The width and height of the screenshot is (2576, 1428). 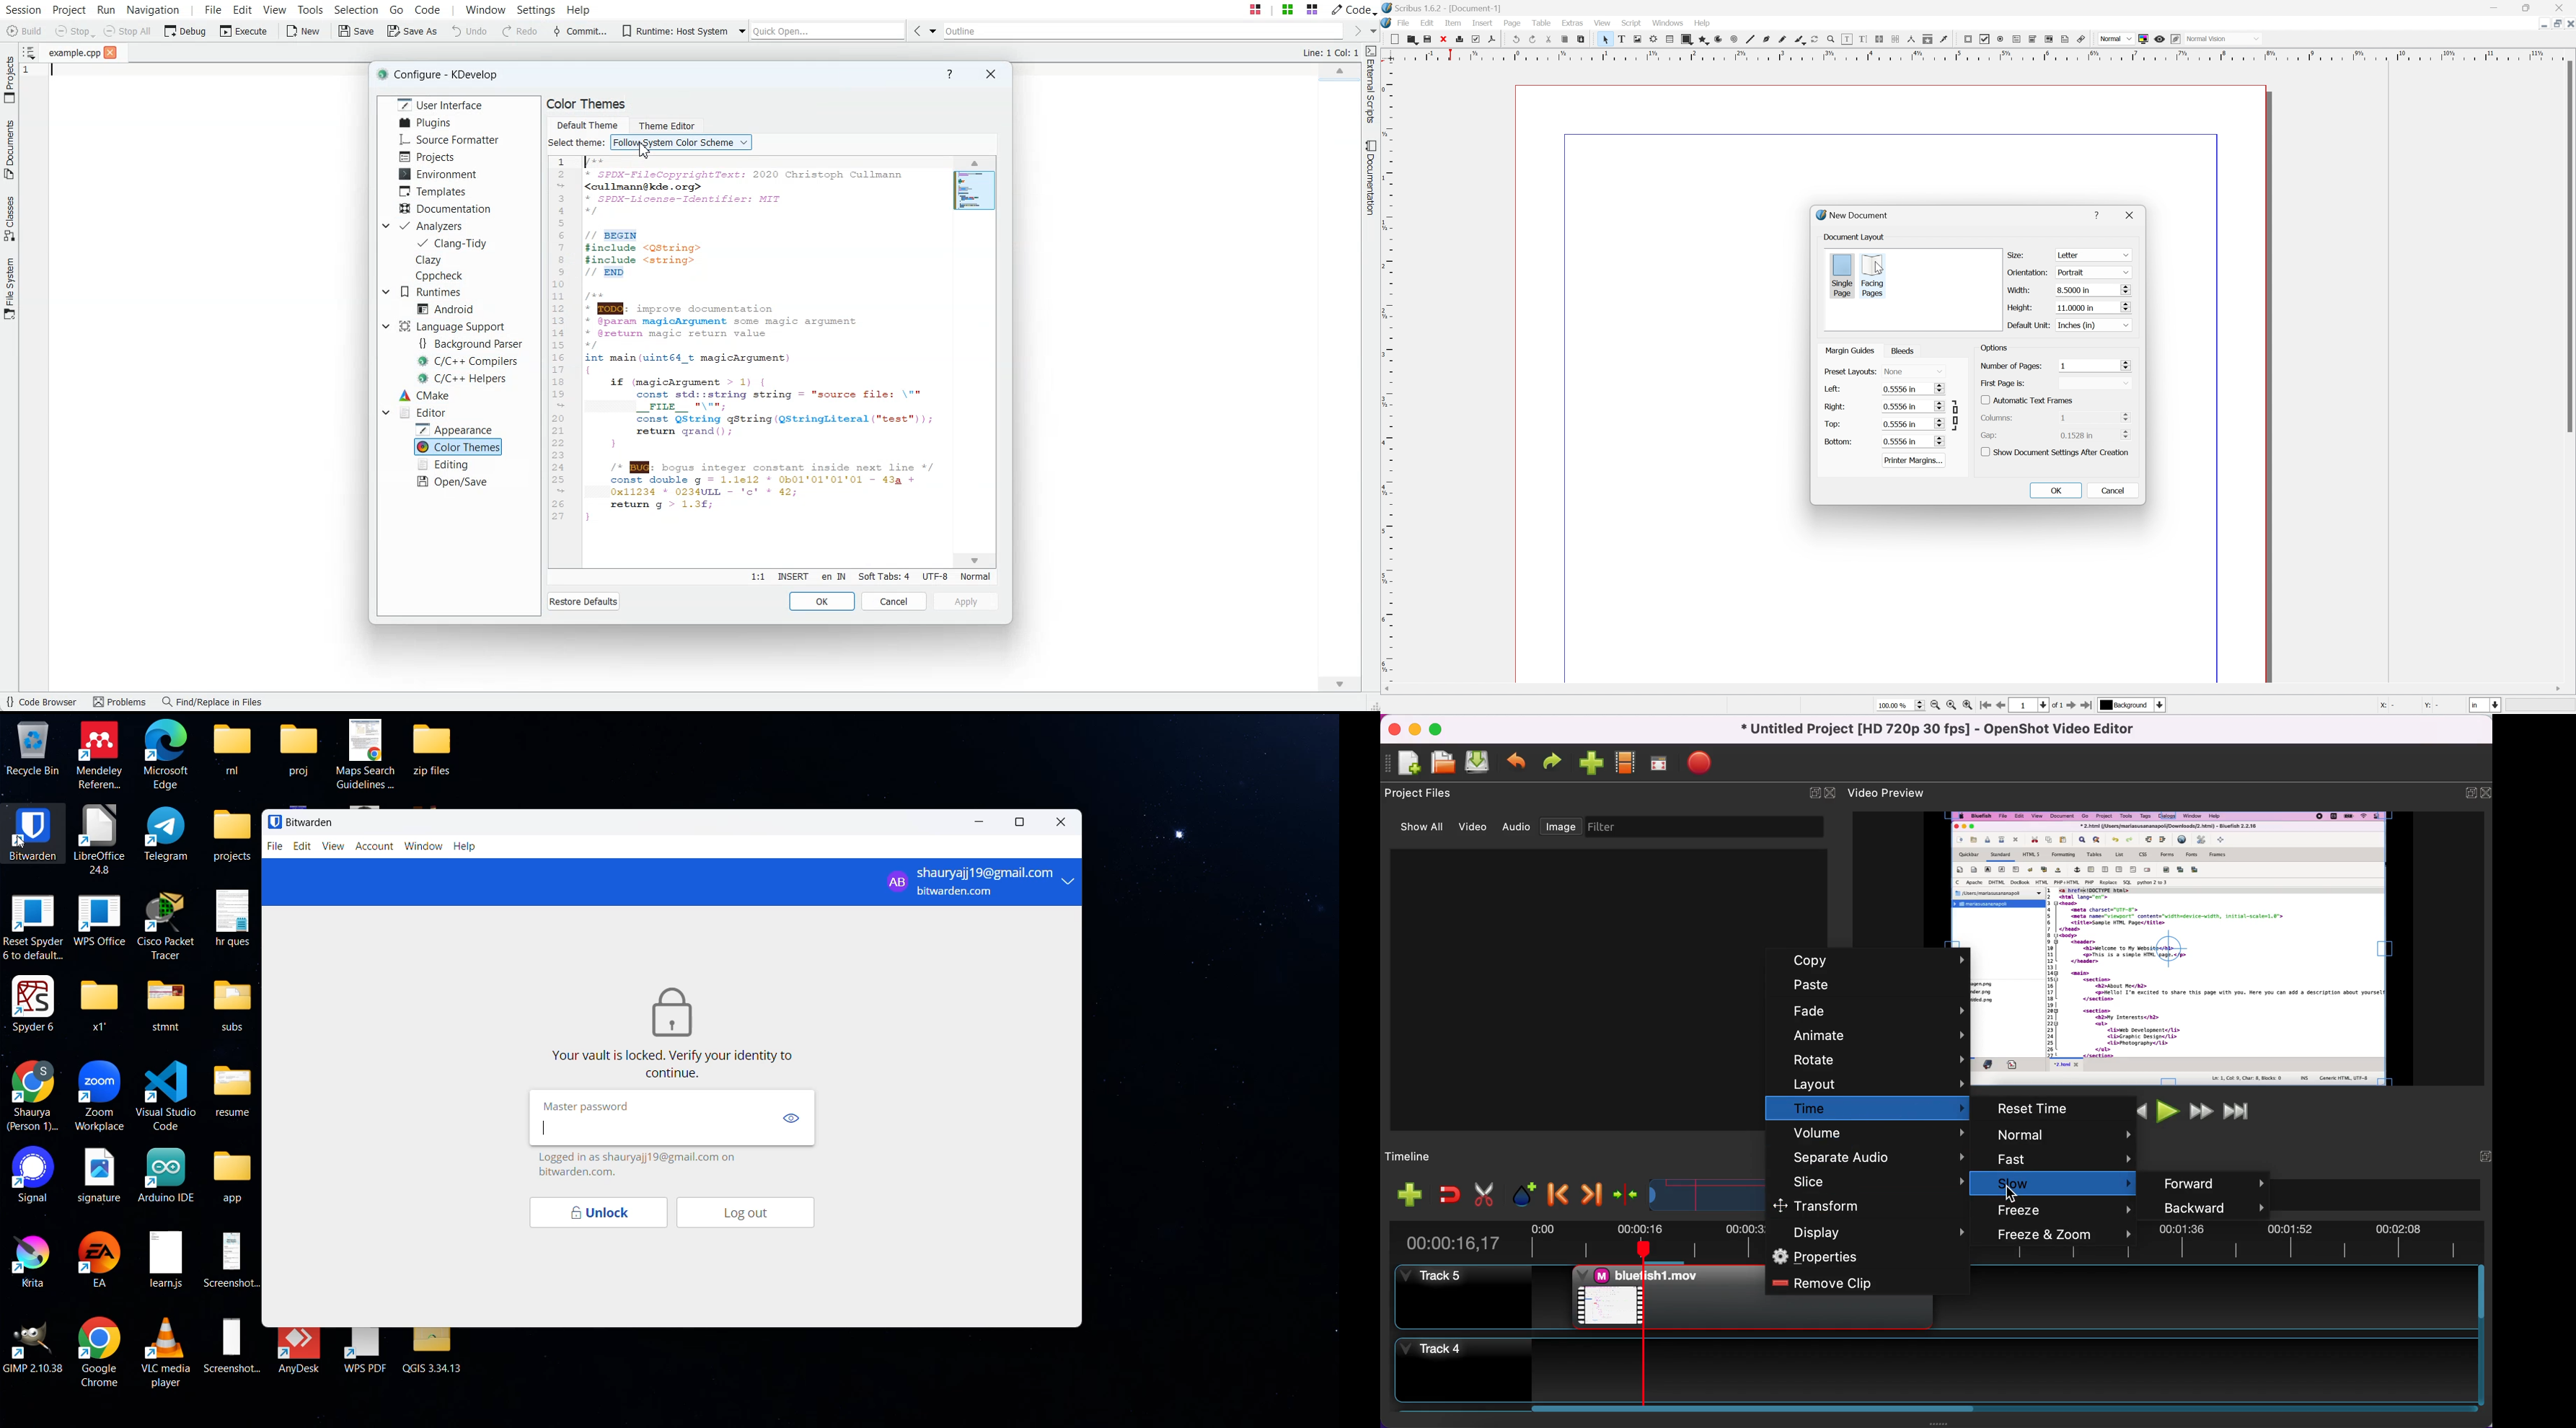 What do you see at coordinates (2072, 707) in the screenshot?
I see `go to next page` at bounding box center [2072, 707].